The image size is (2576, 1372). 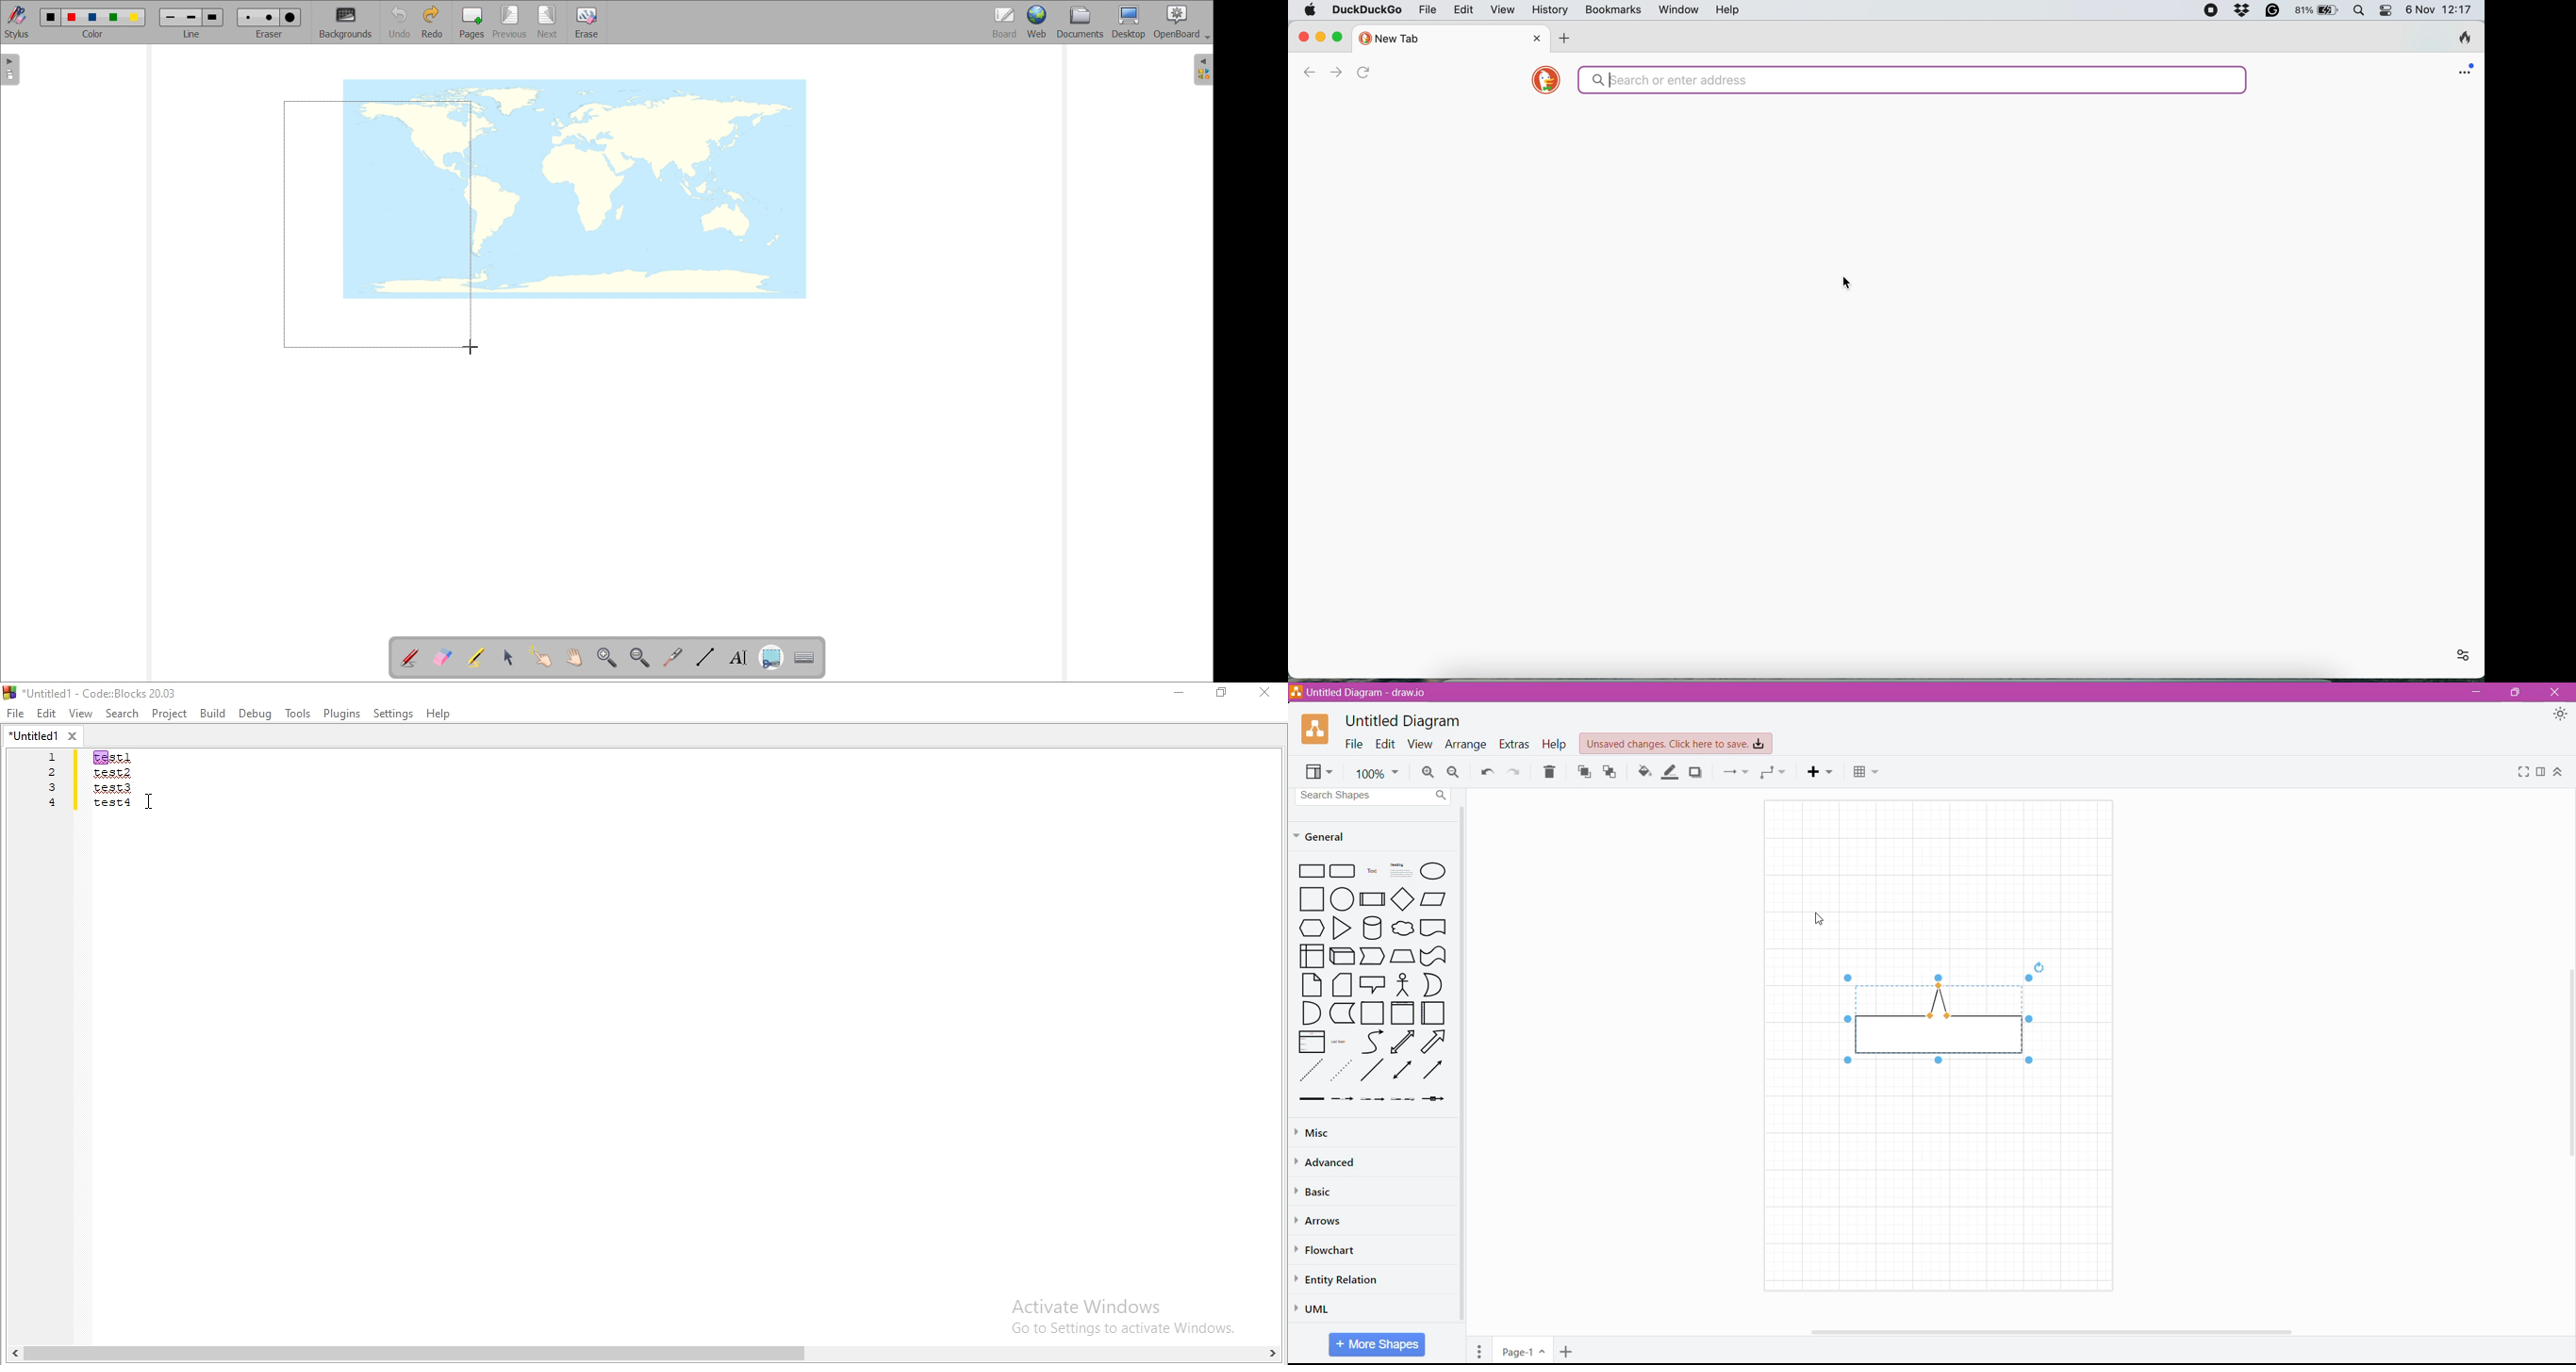 What do you see at coordinates (1316, 730) in the screenshot?
I see `Application Logo` at bounding box center [1316, 730].